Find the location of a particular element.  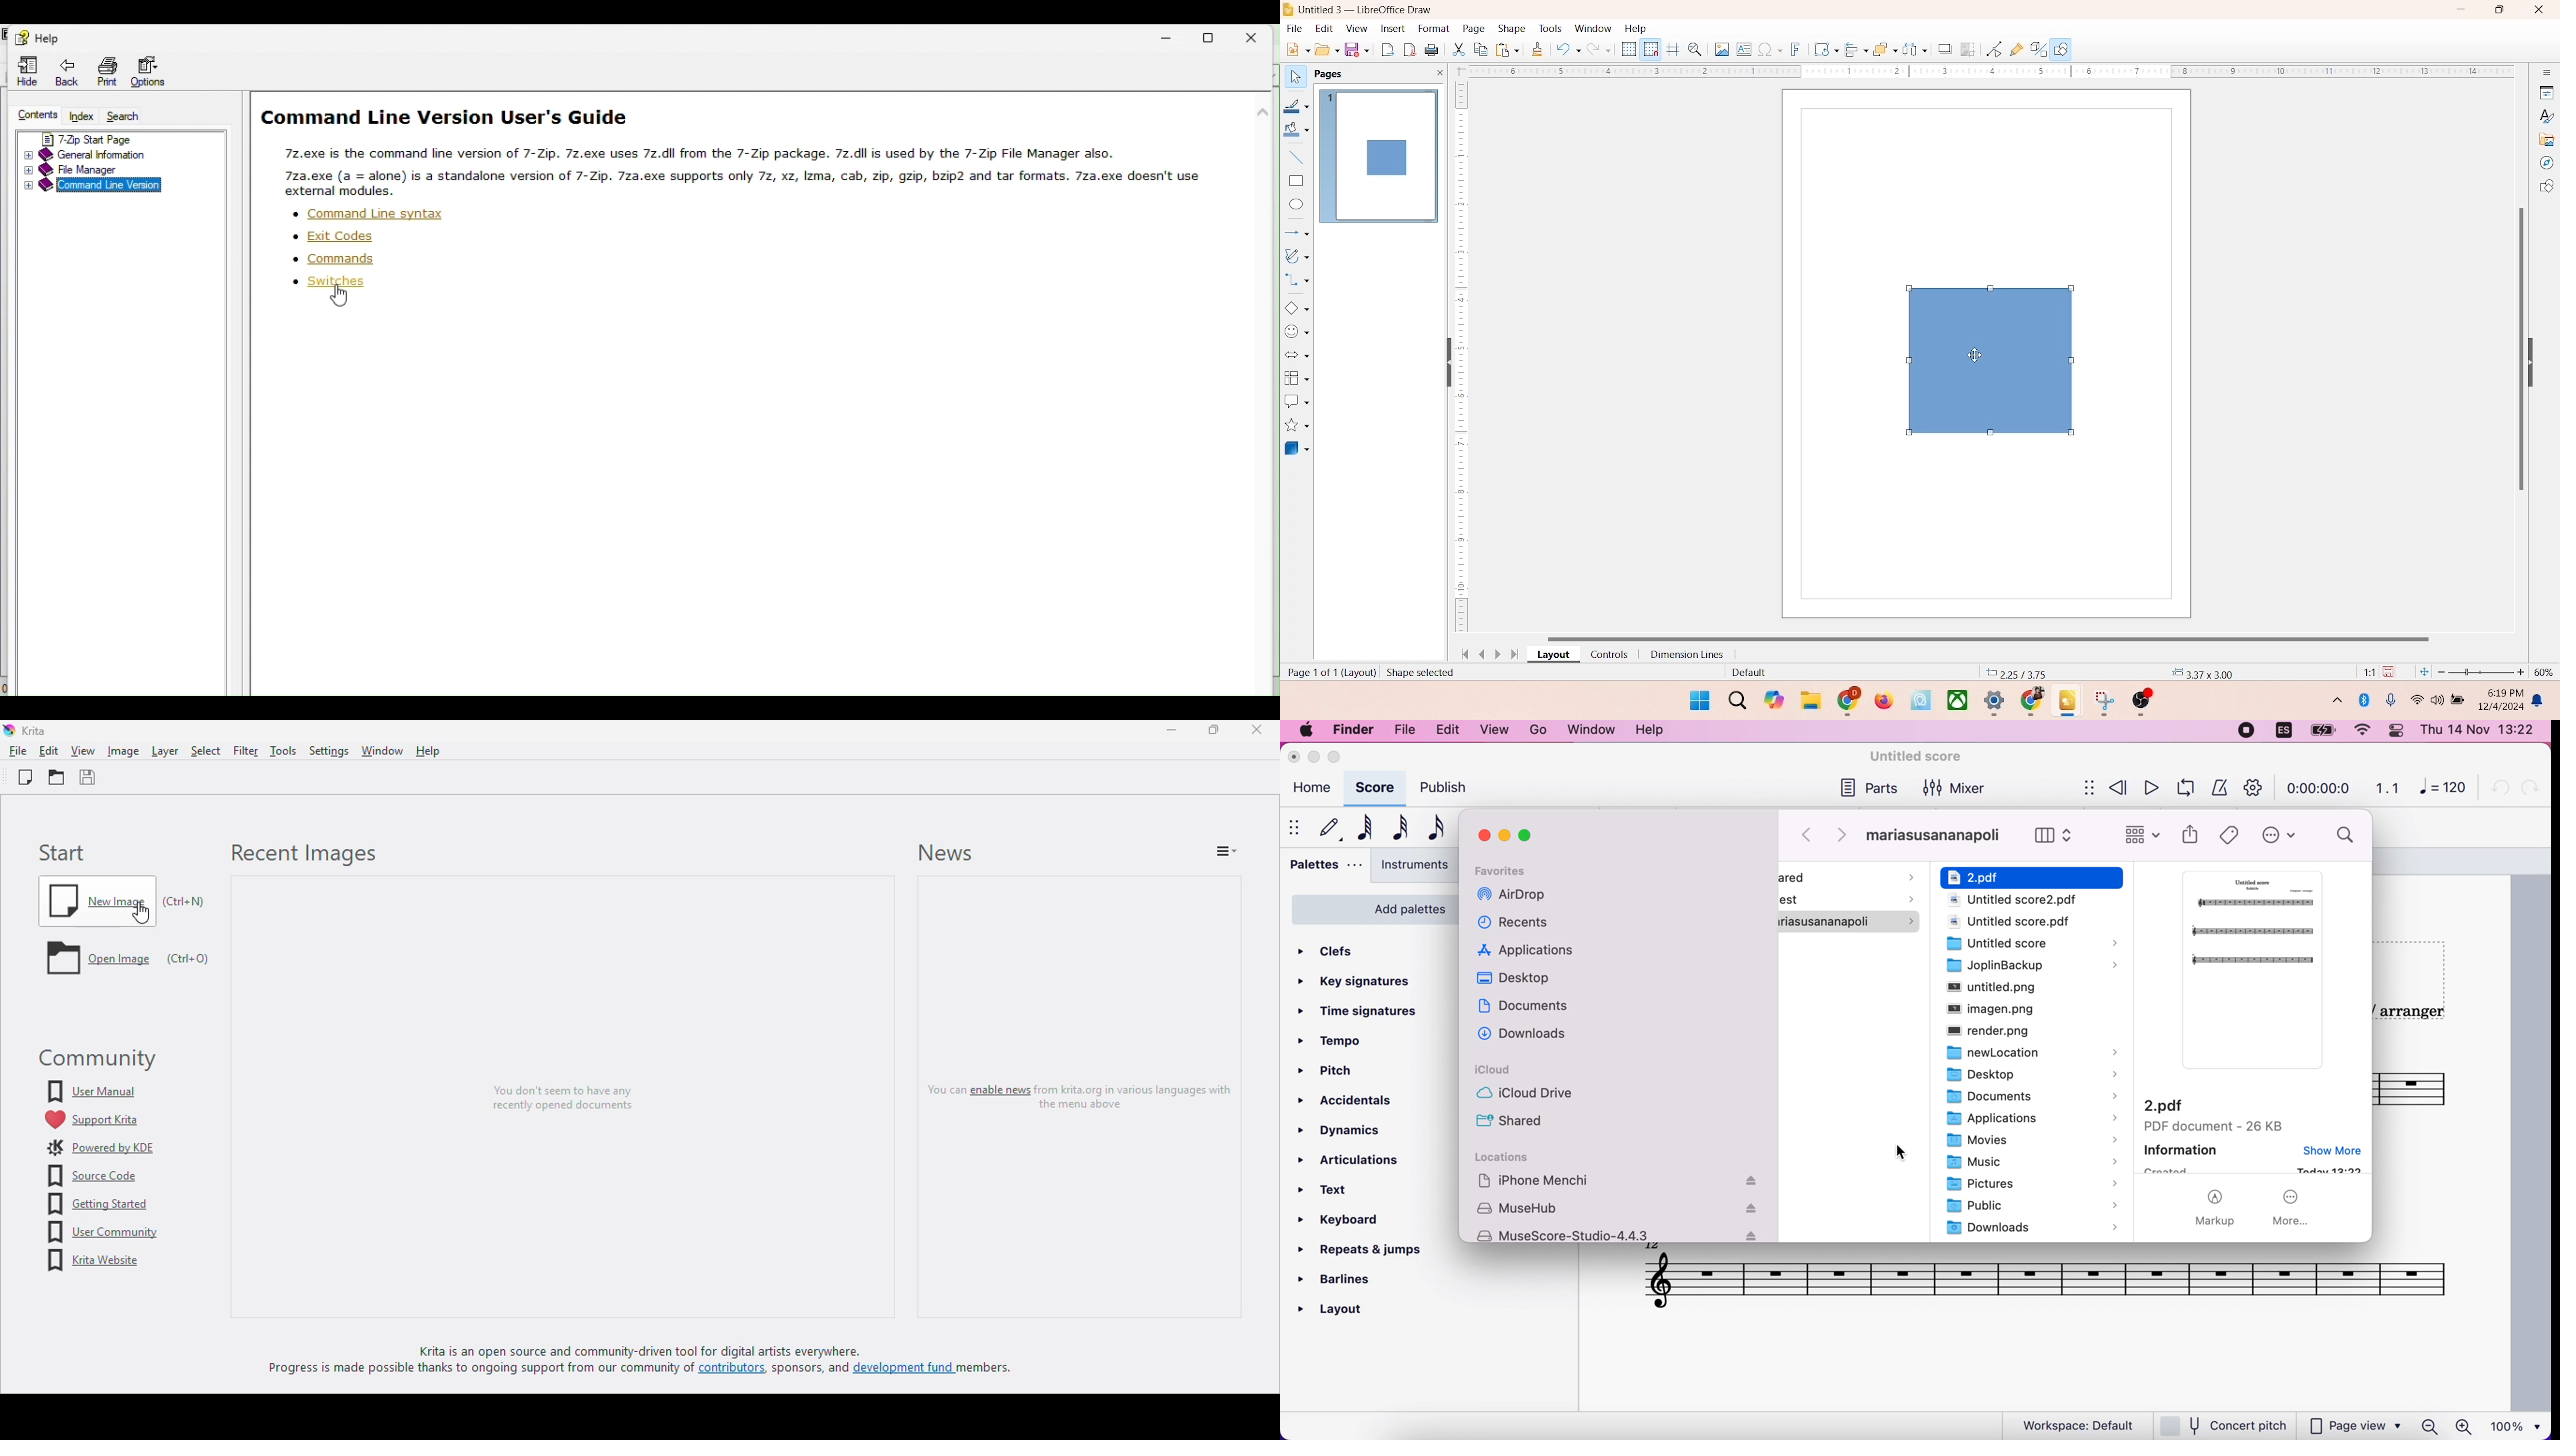

file preview is located at coordinates (2247, 975).